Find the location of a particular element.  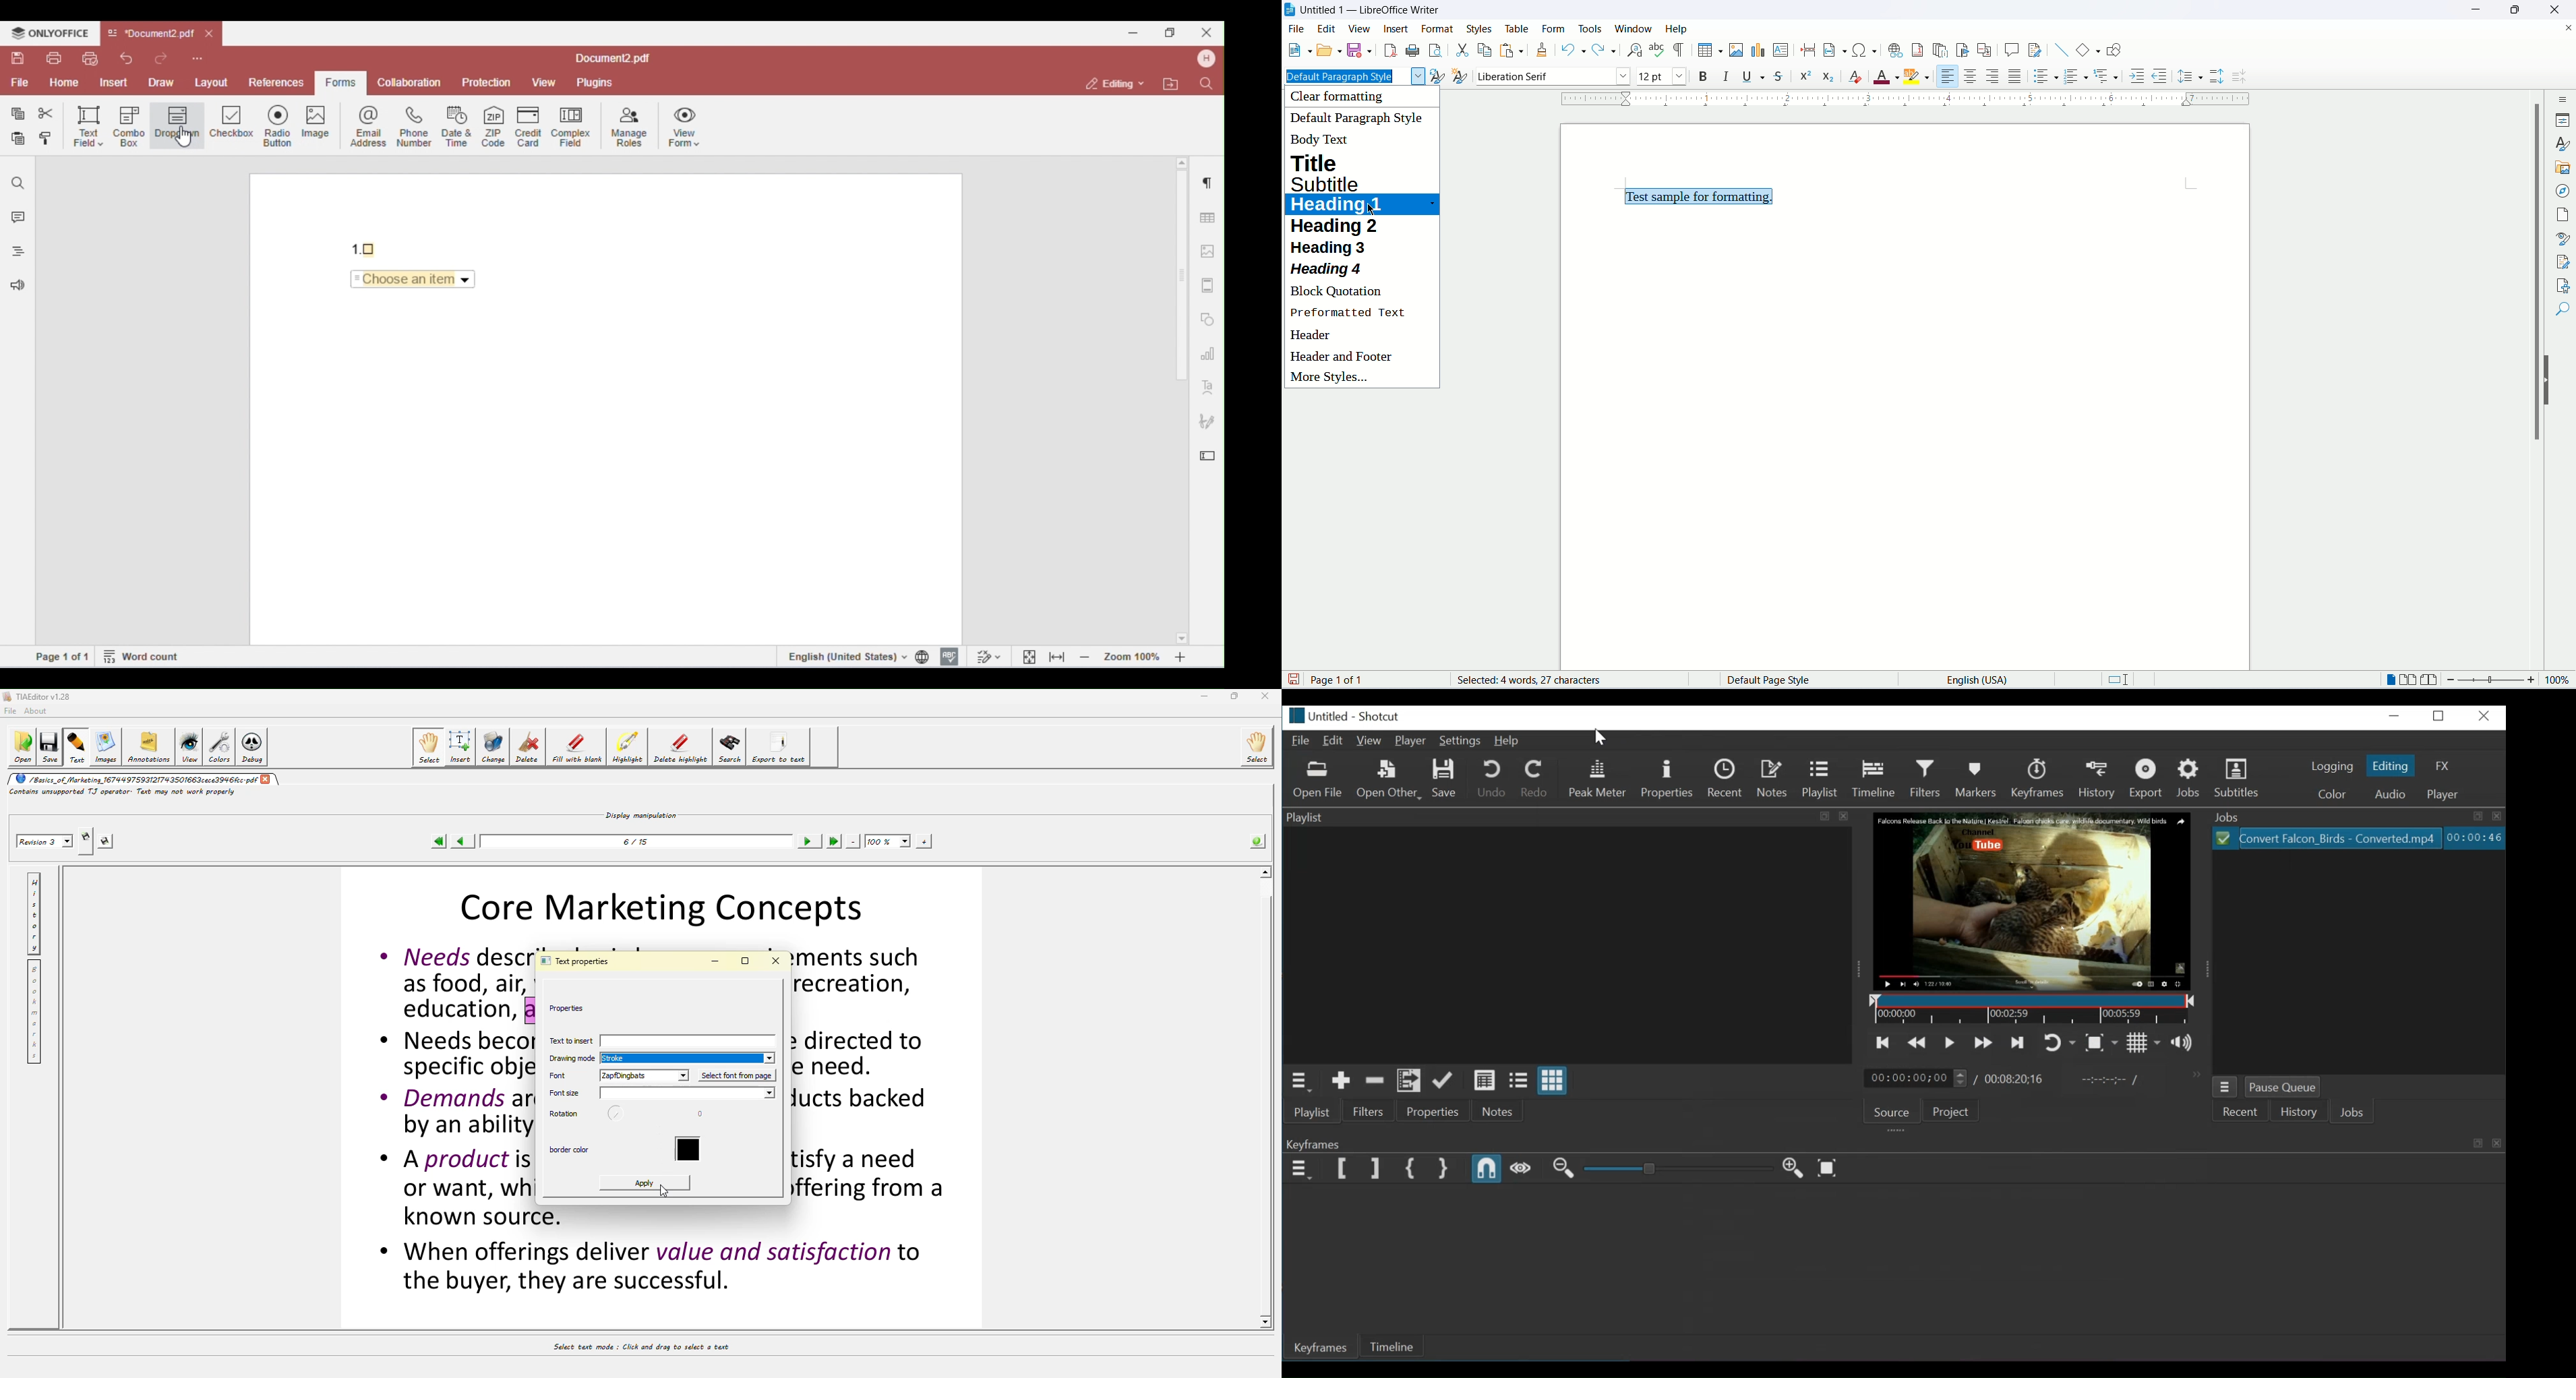

redo is located at coordinates (1604, 51).